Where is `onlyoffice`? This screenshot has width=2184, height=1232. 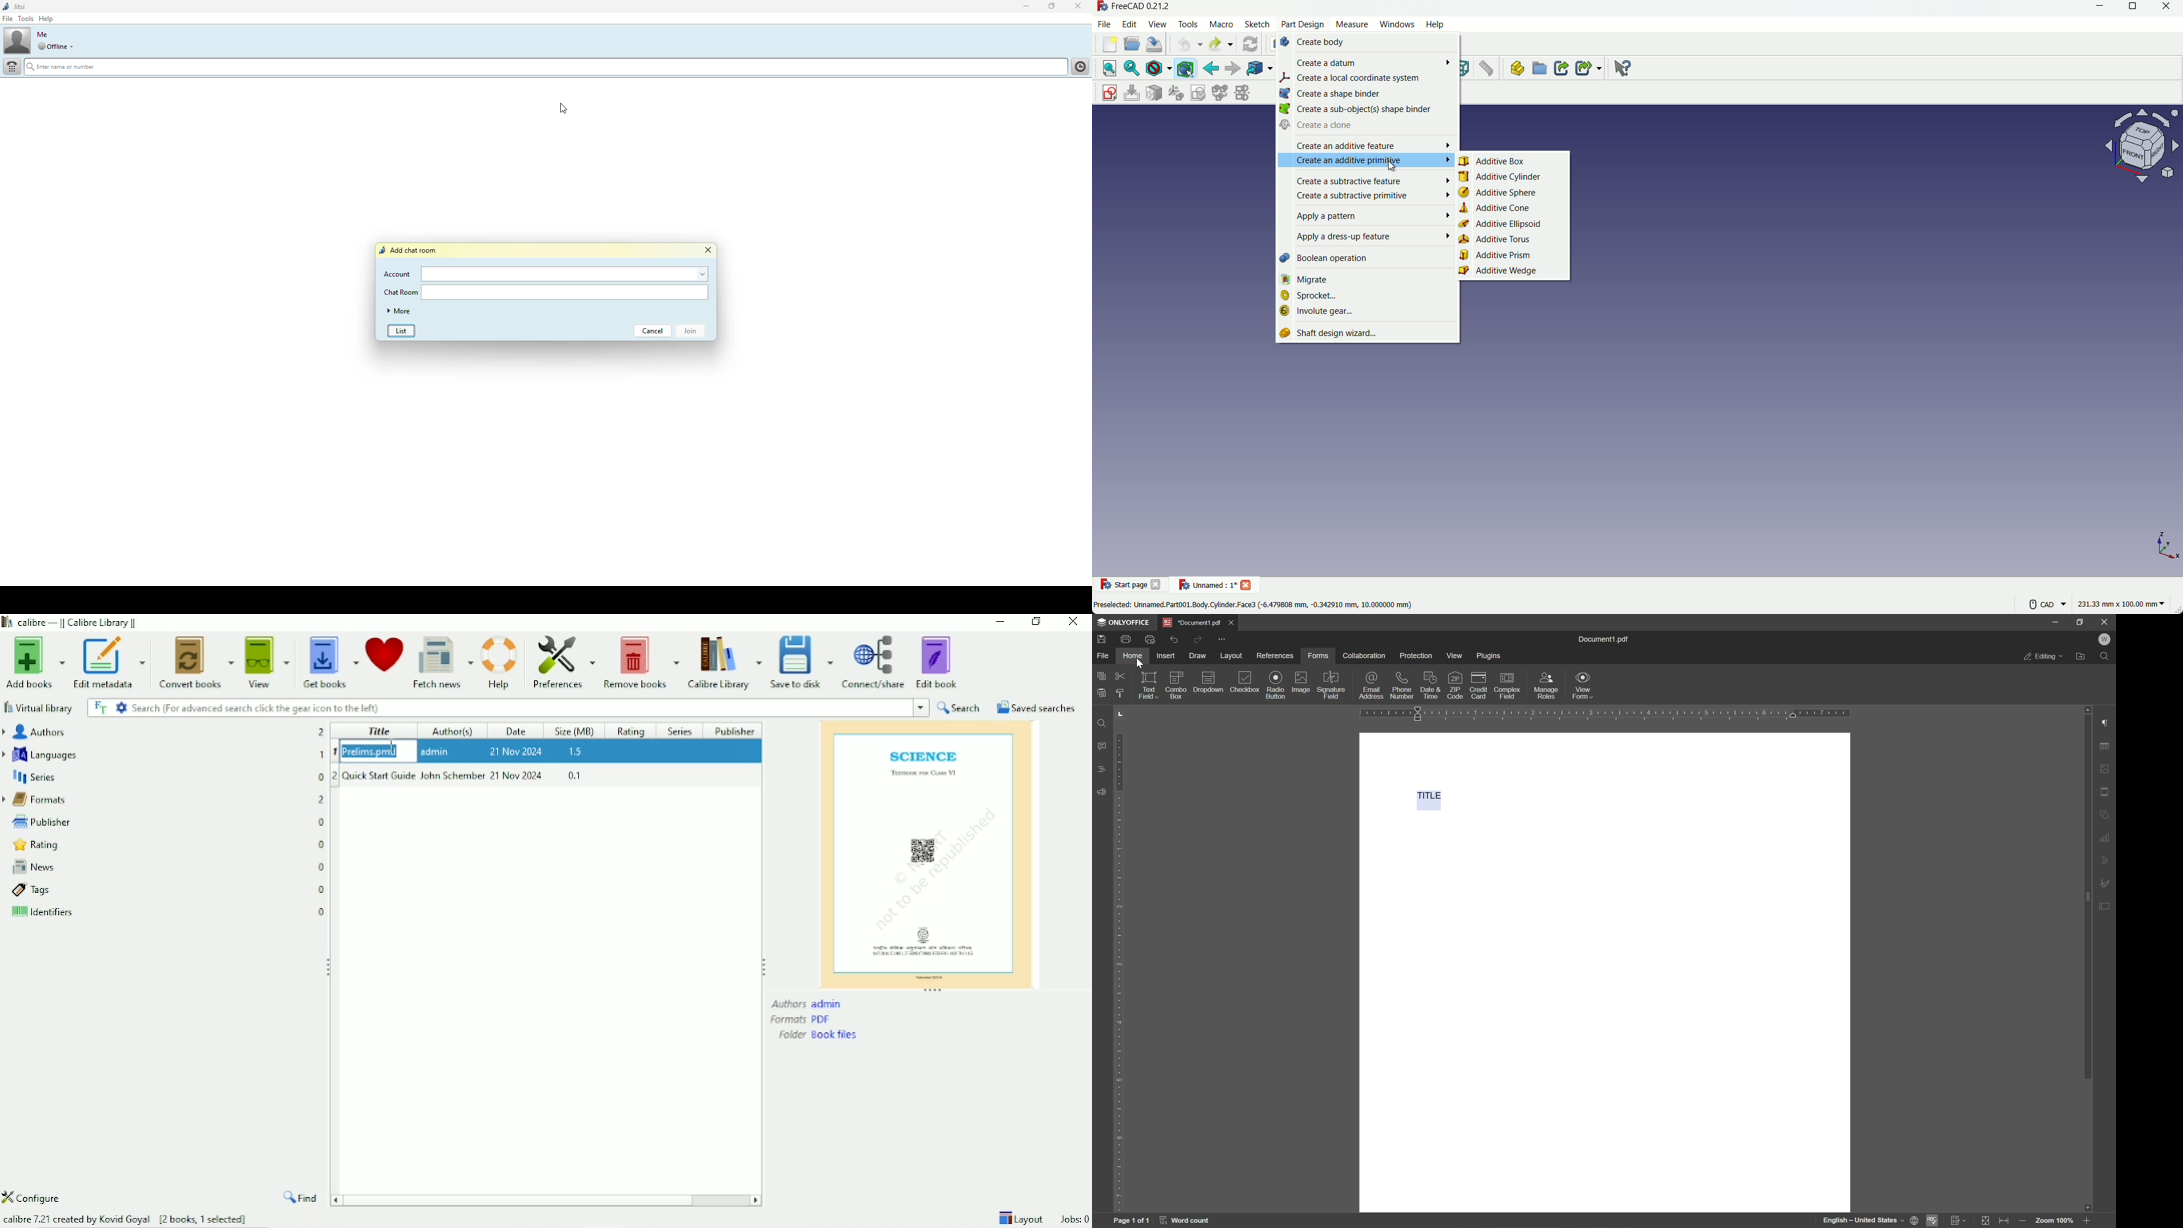 onlyoffice is located at coordinates (1124, 623).